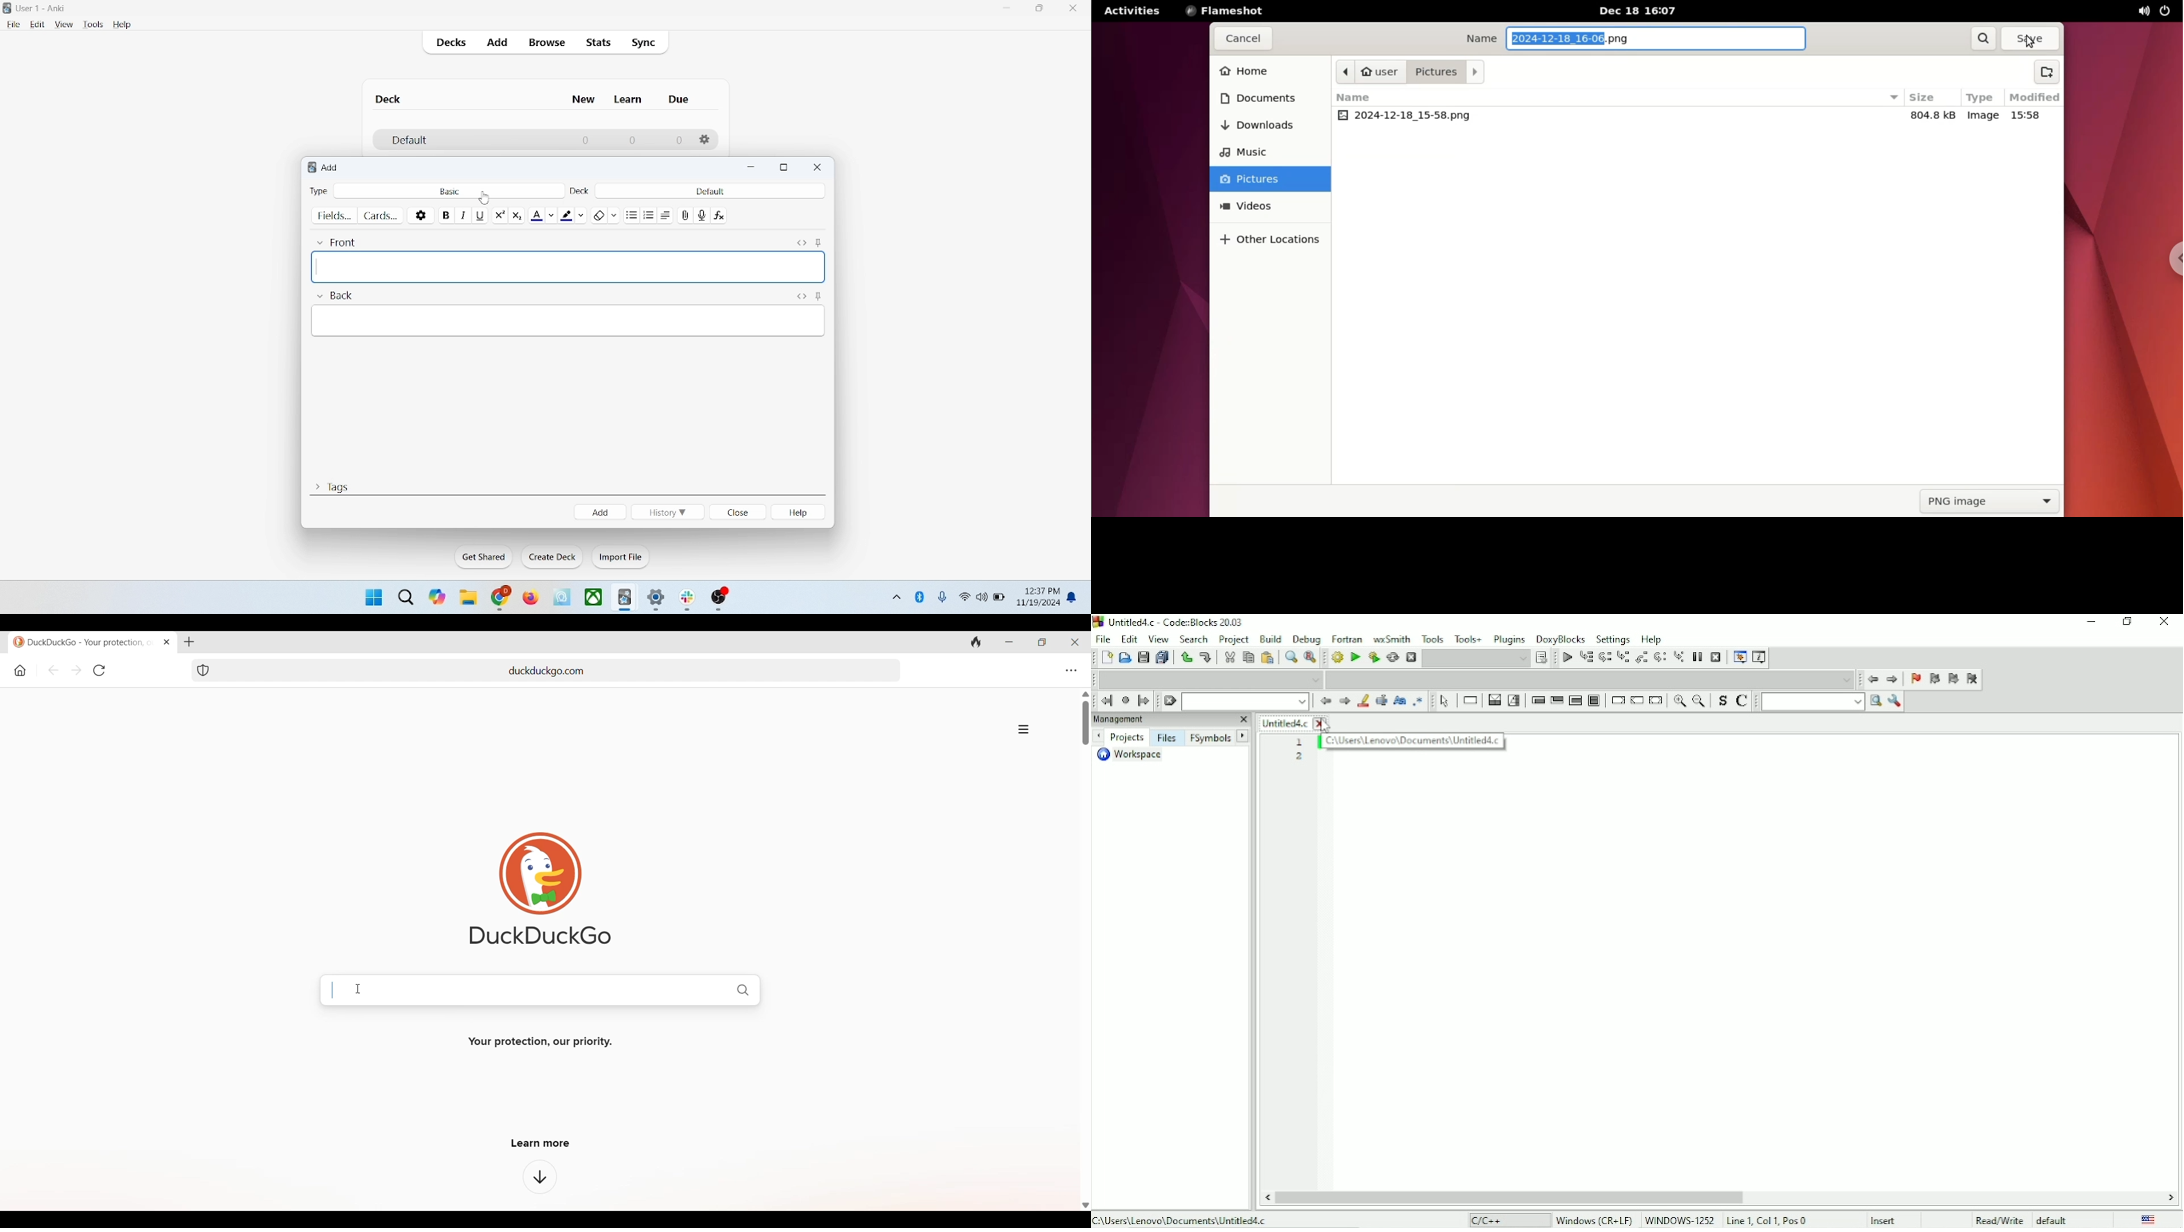 The image size is (2184, 1232). Describe the element at coordinates (333, 216) in the screenshot. I see `fields` at that location.